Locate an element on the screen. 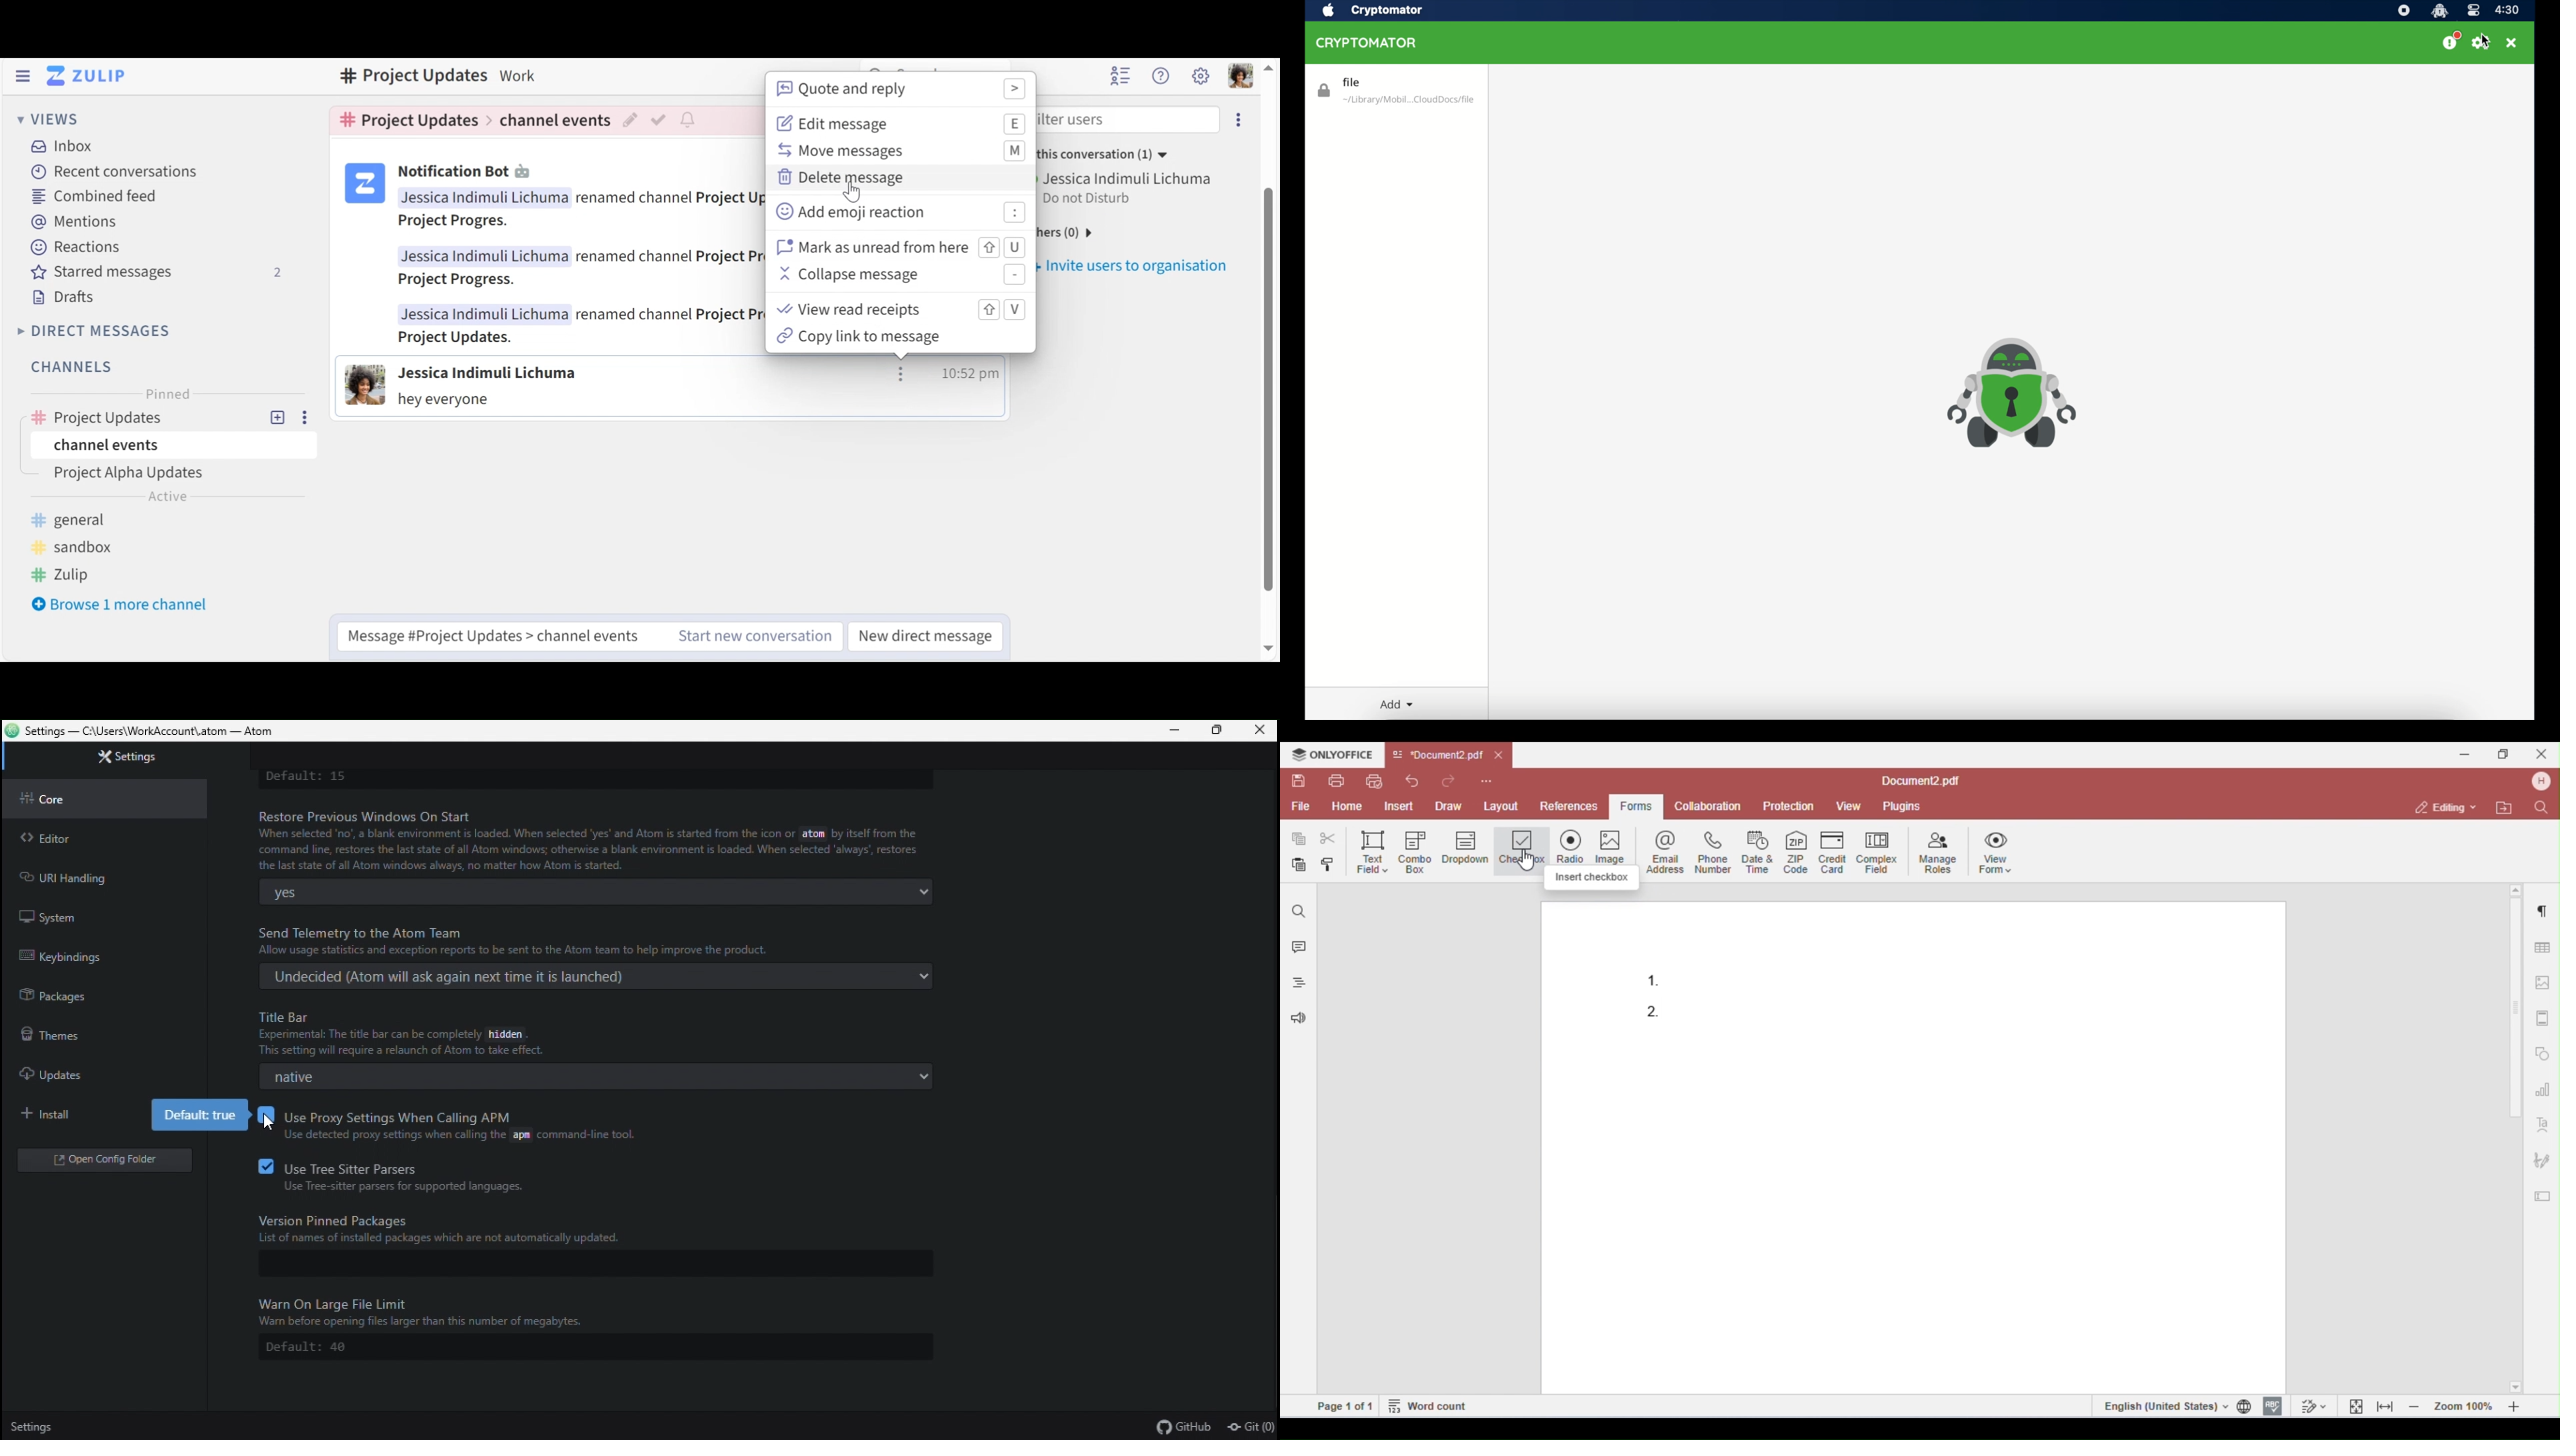  Pinned is located at coordinates (169, 394).